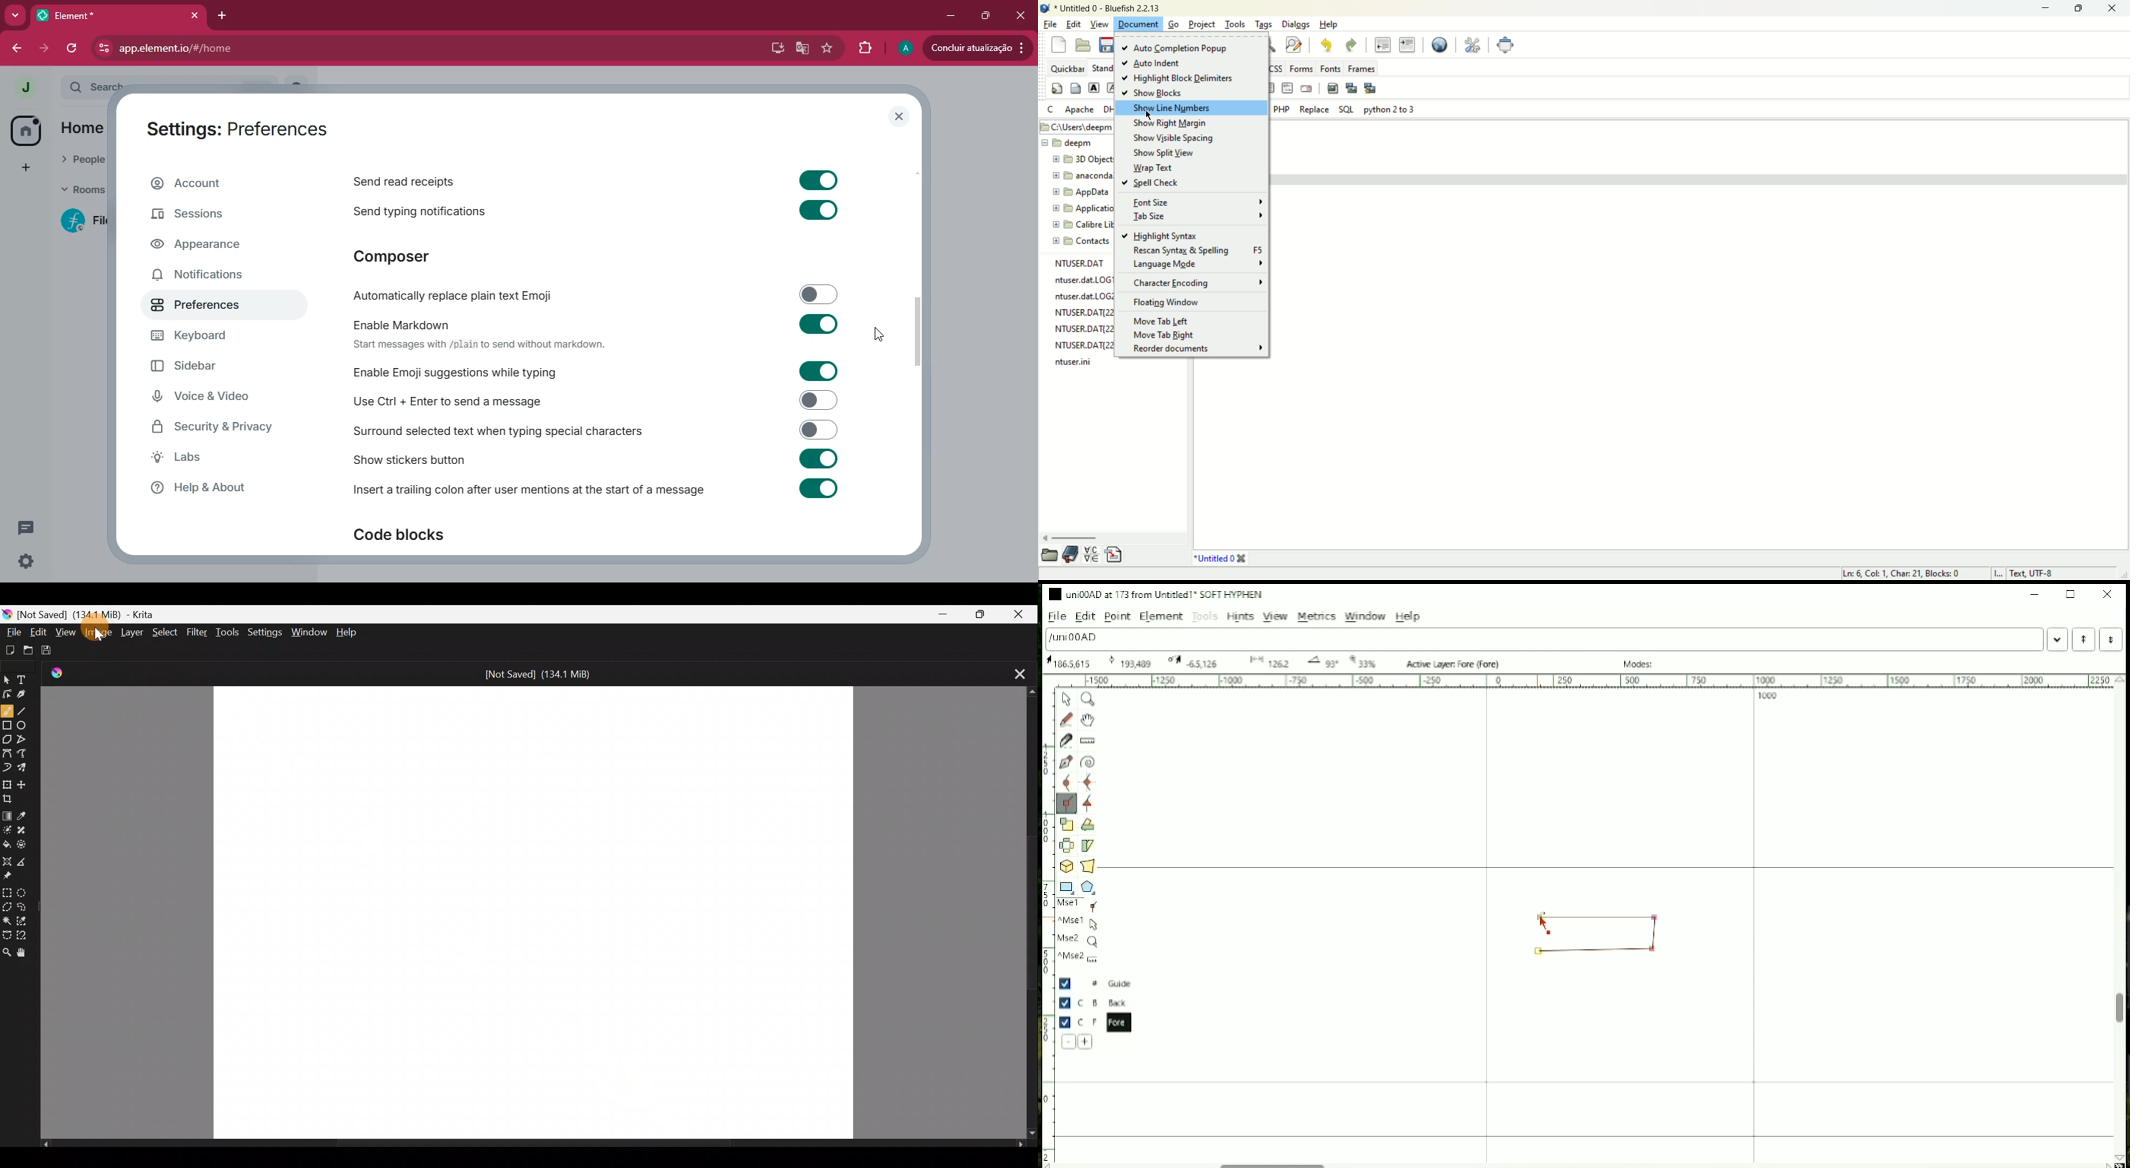 The width and height of the screenshot is (2156, 1176). I want to click on minimize, so click(948, 16).